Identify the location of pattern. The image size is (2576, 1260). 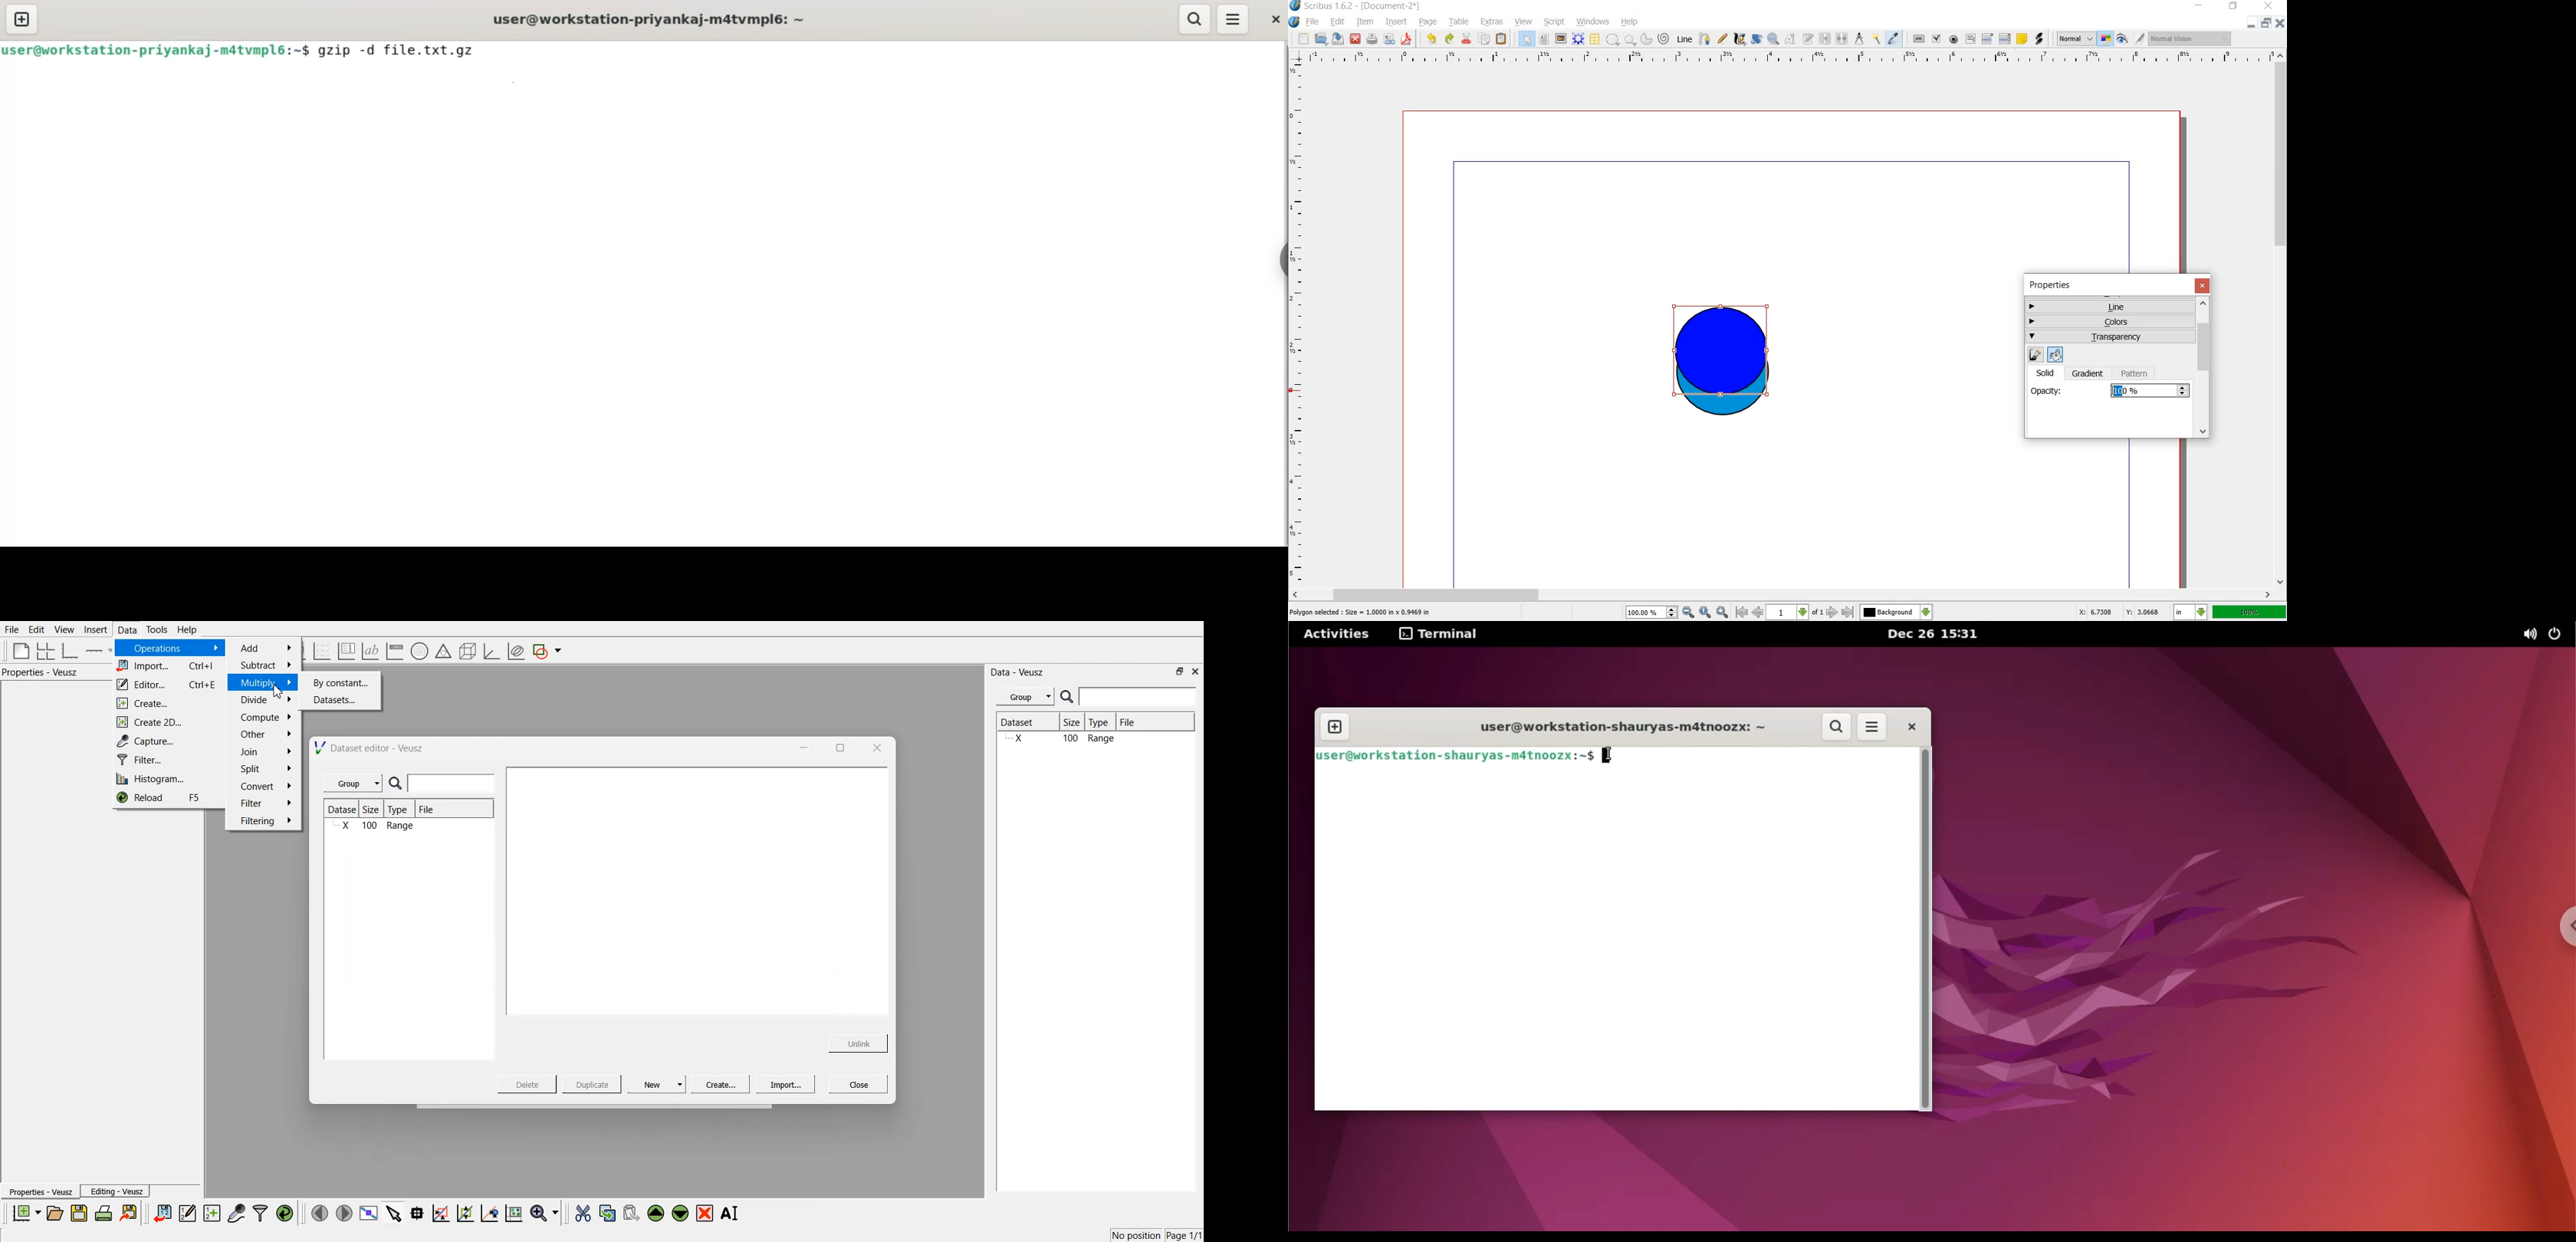
(2137, 374).